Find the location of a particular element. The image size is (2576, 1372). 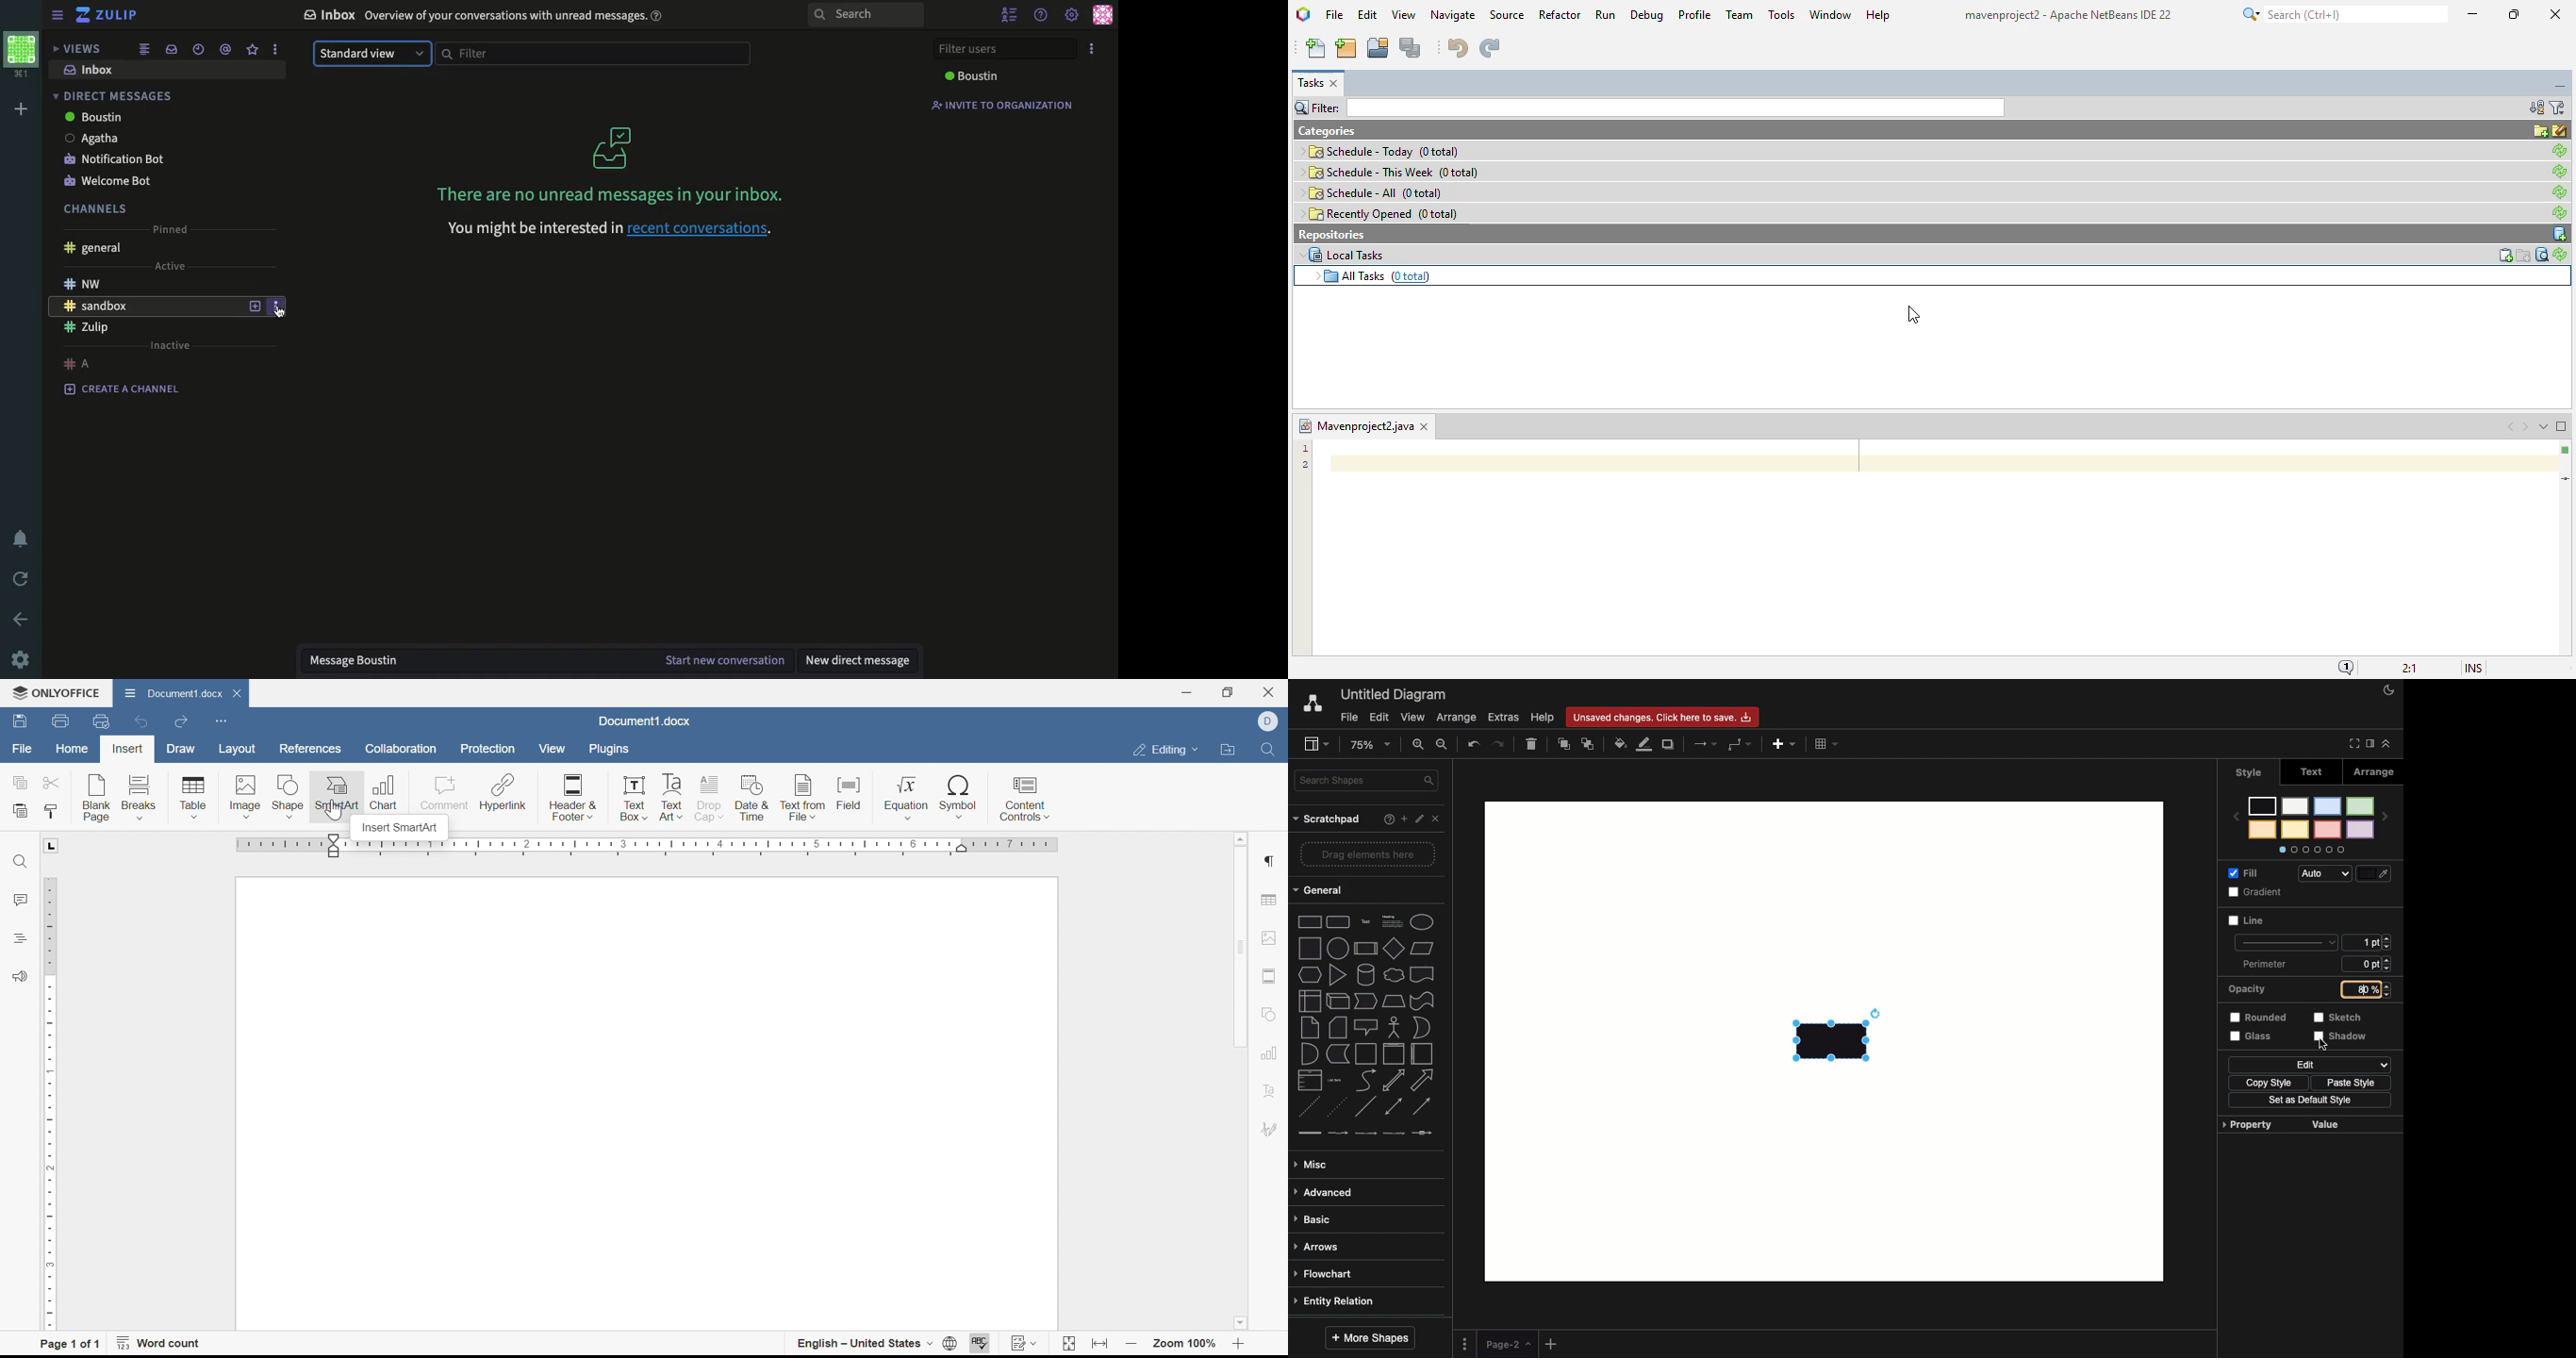

Home is located at coordinates (73, 749).